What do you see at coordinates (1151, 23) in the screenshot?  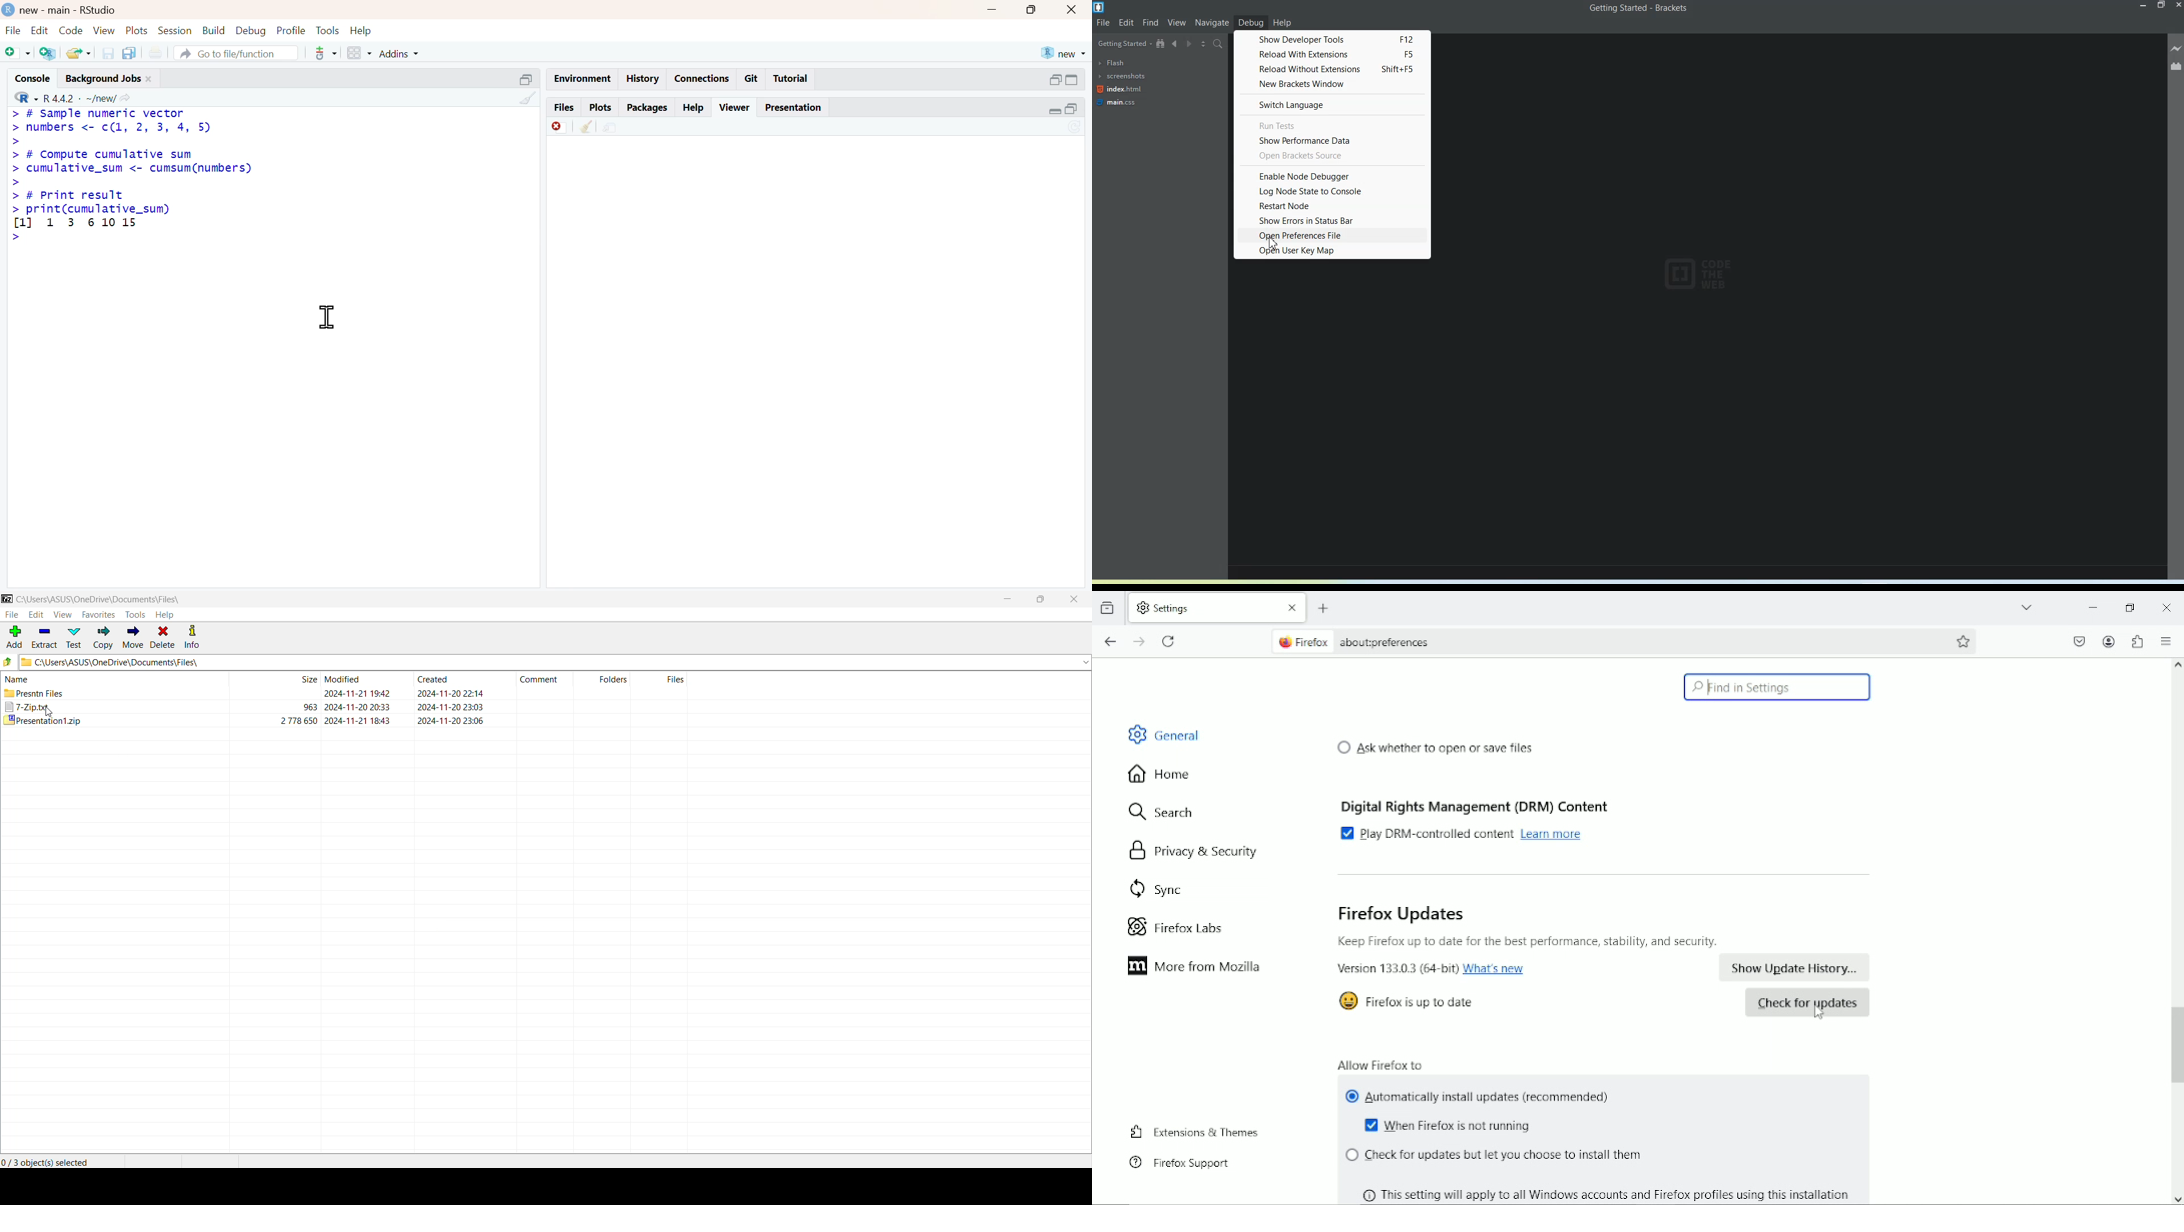 I see `Find` at bounding box center [1151, 23].